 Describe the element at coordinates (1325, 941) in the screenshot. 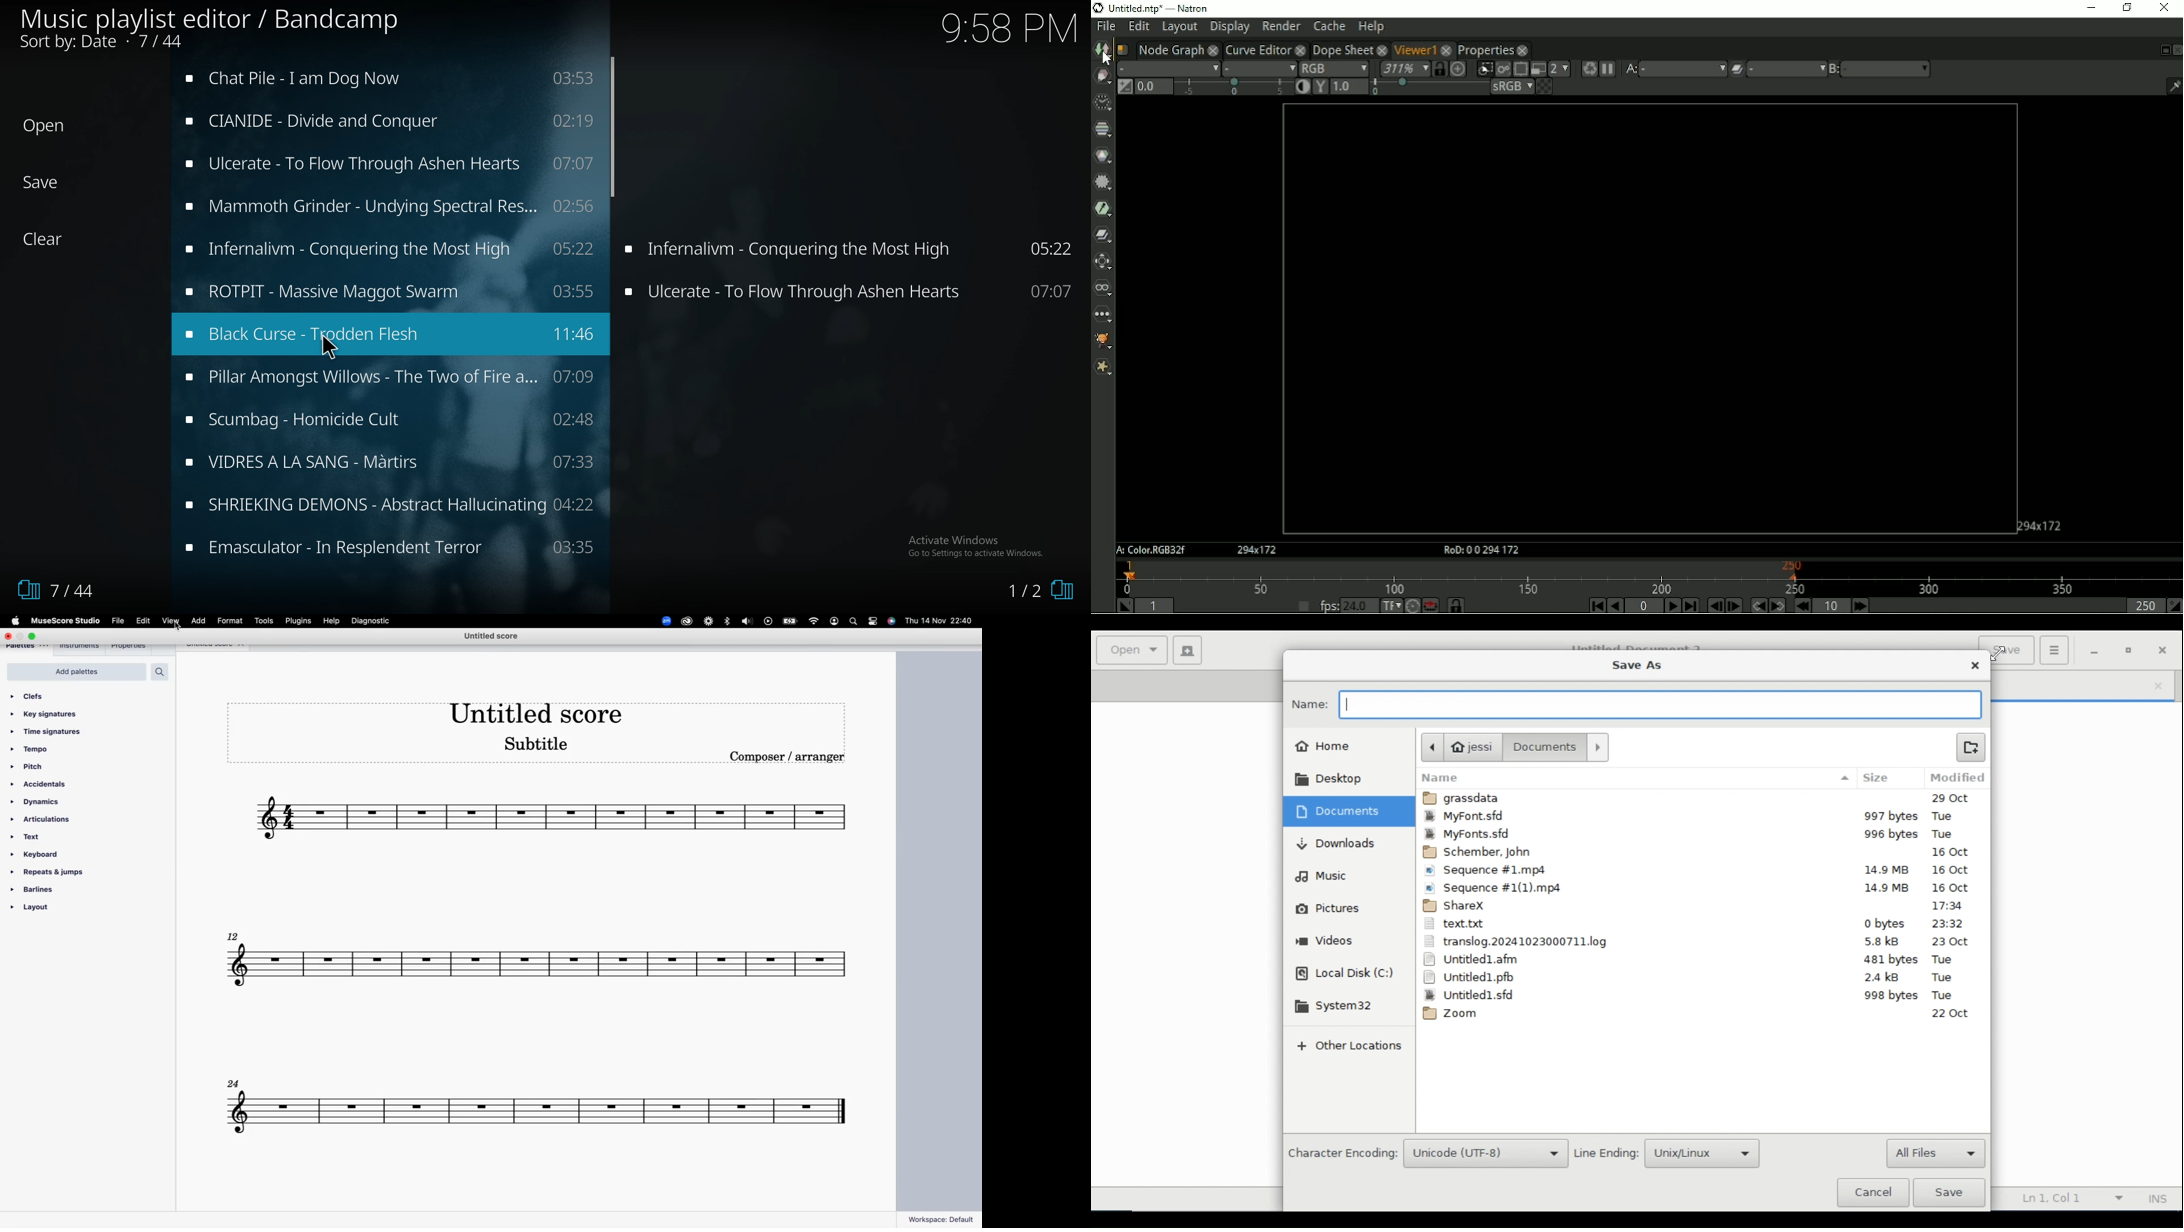

I see `Videos` at that location.